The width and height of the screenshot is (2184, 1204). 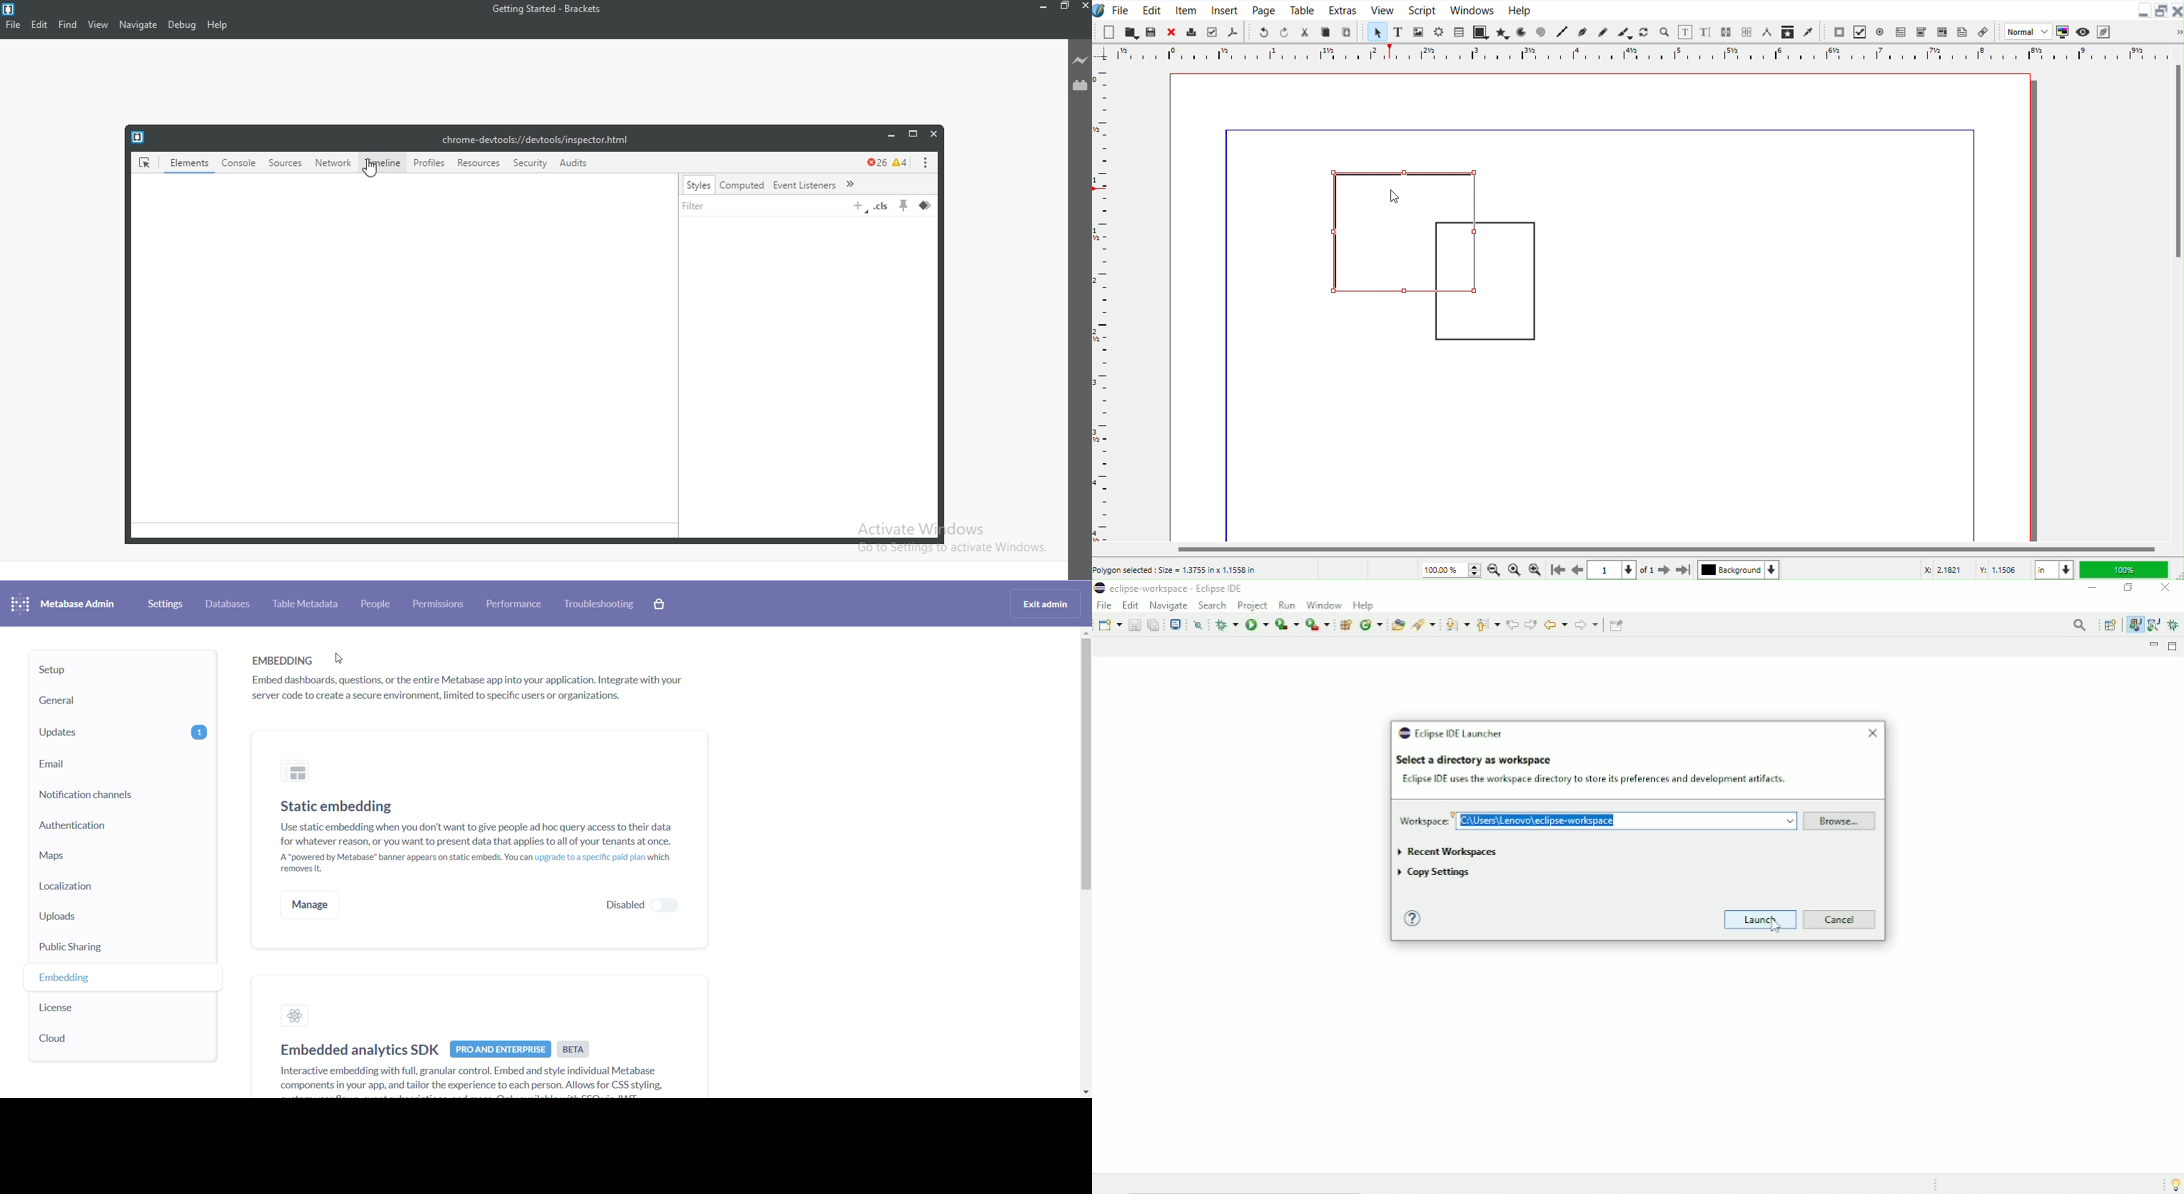 What do you see at coordinates (1943, 571) in the screenshot?
I see `X Co-ordinate` at bounding box center [1943, 571].